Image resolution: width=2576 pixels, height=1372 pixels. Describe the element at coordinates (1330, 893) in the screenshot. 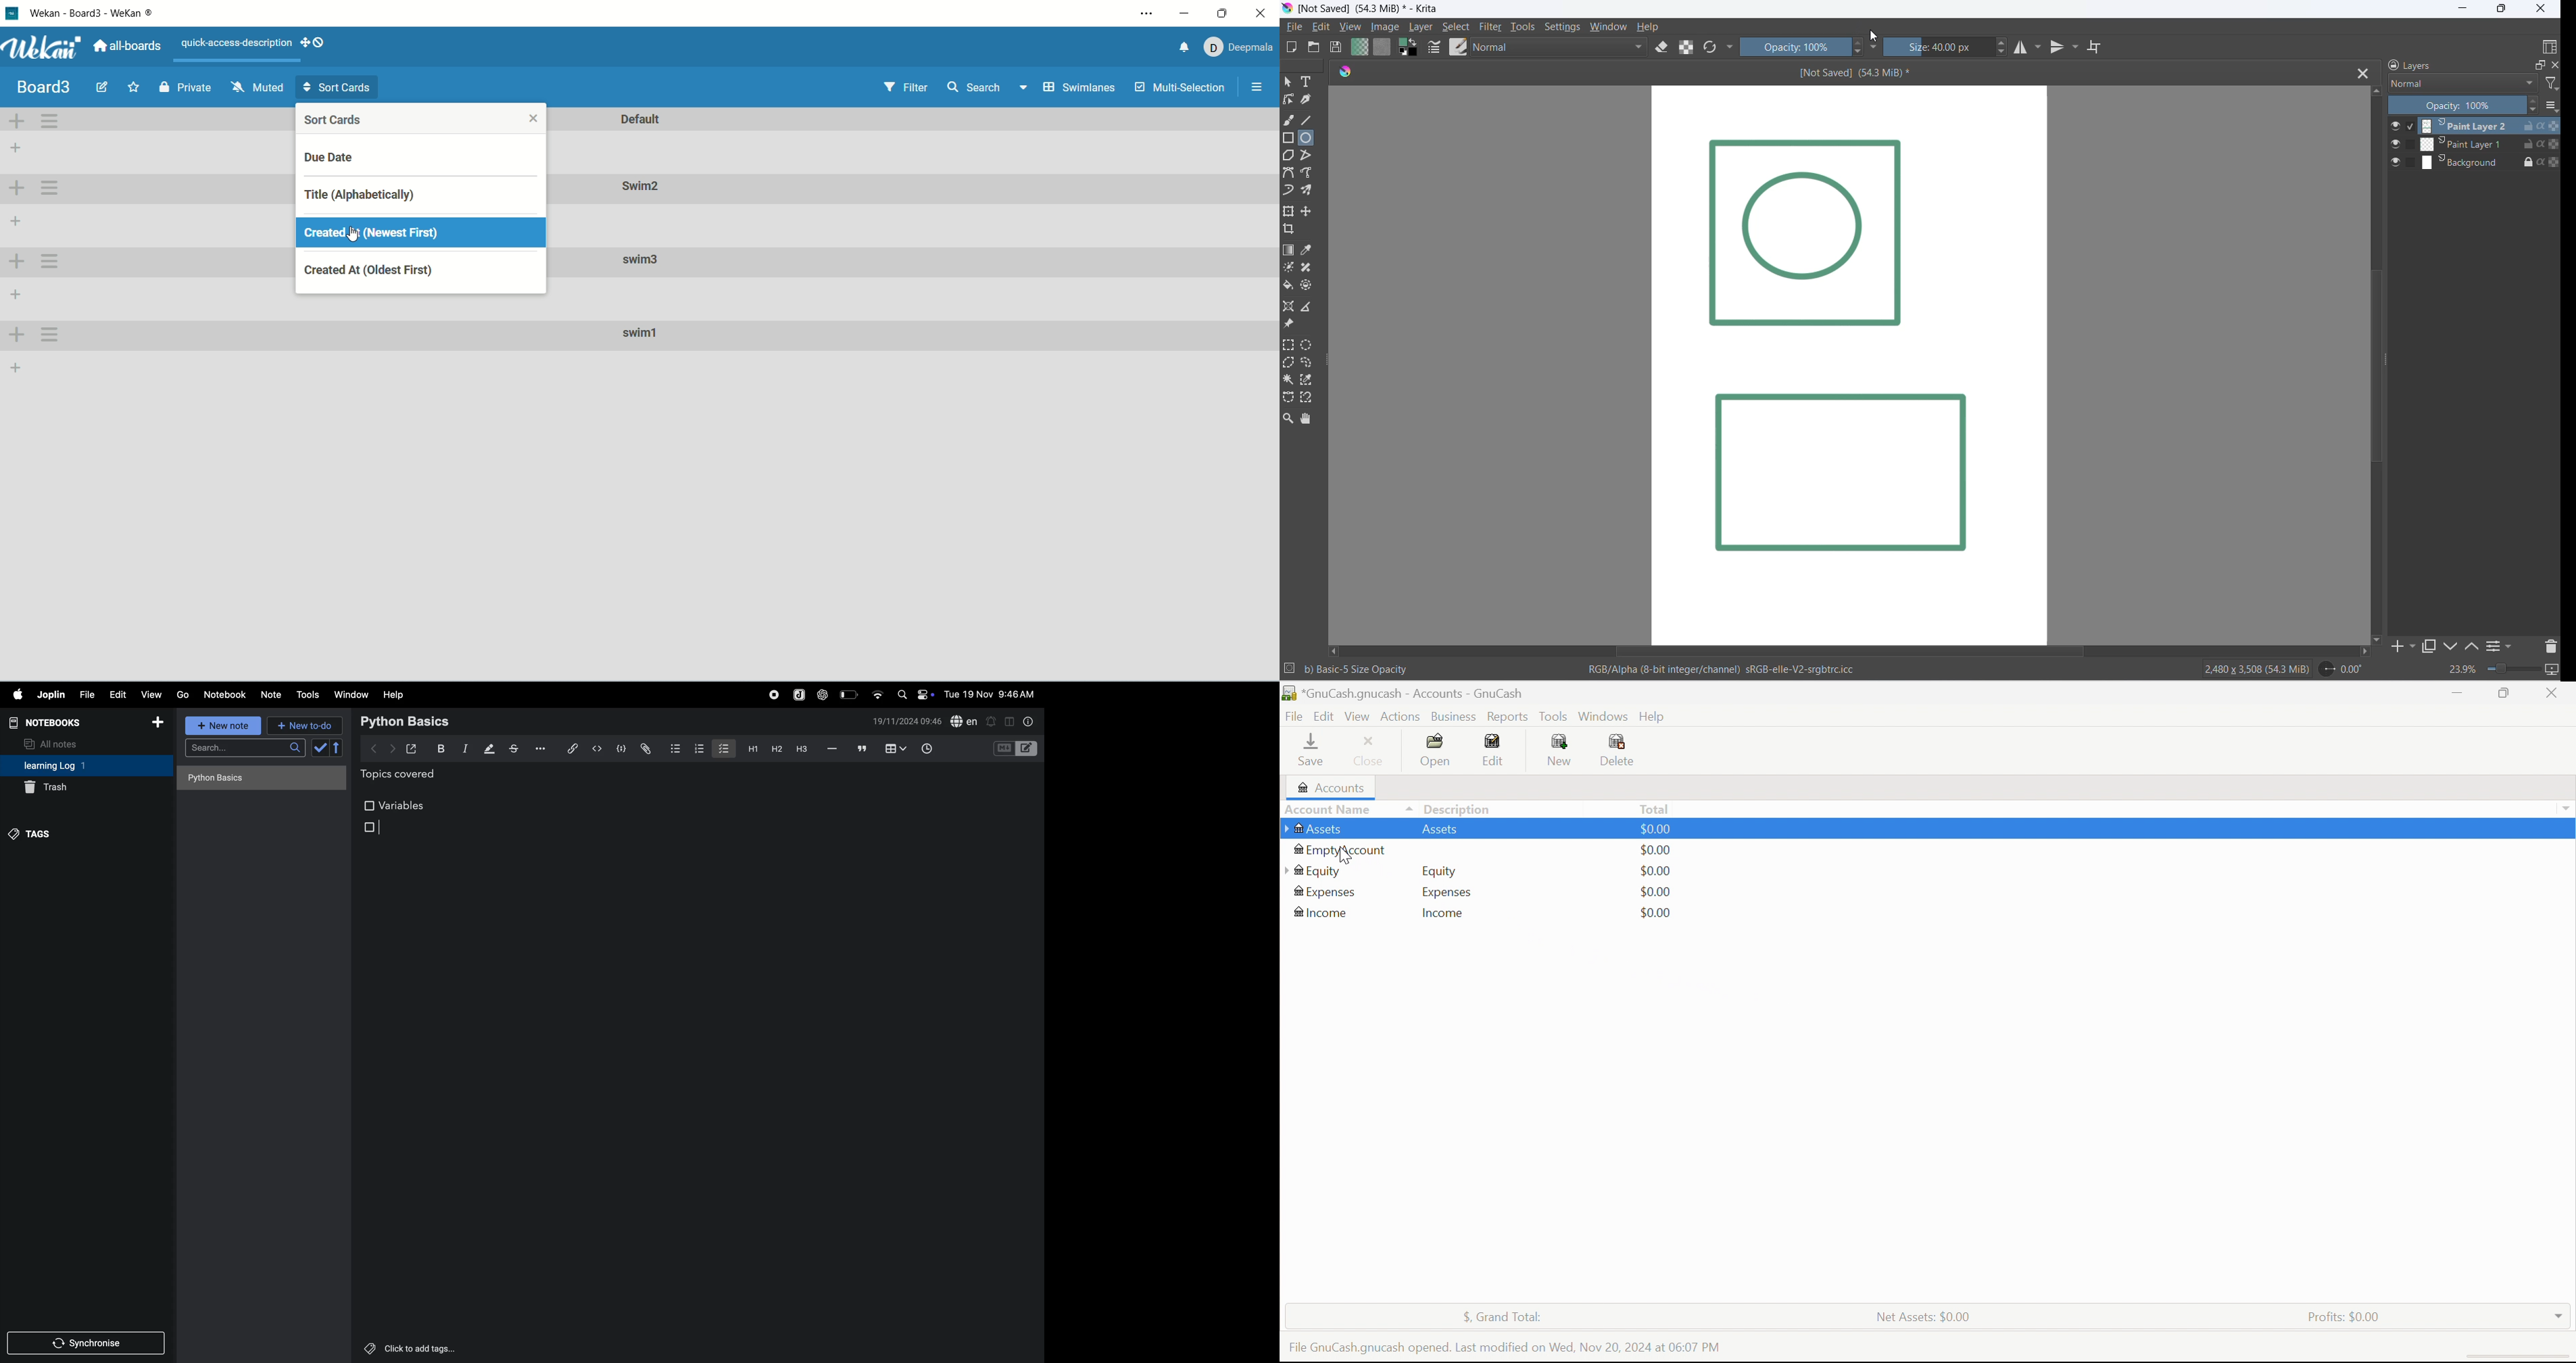

I see `Expenses` at that location.